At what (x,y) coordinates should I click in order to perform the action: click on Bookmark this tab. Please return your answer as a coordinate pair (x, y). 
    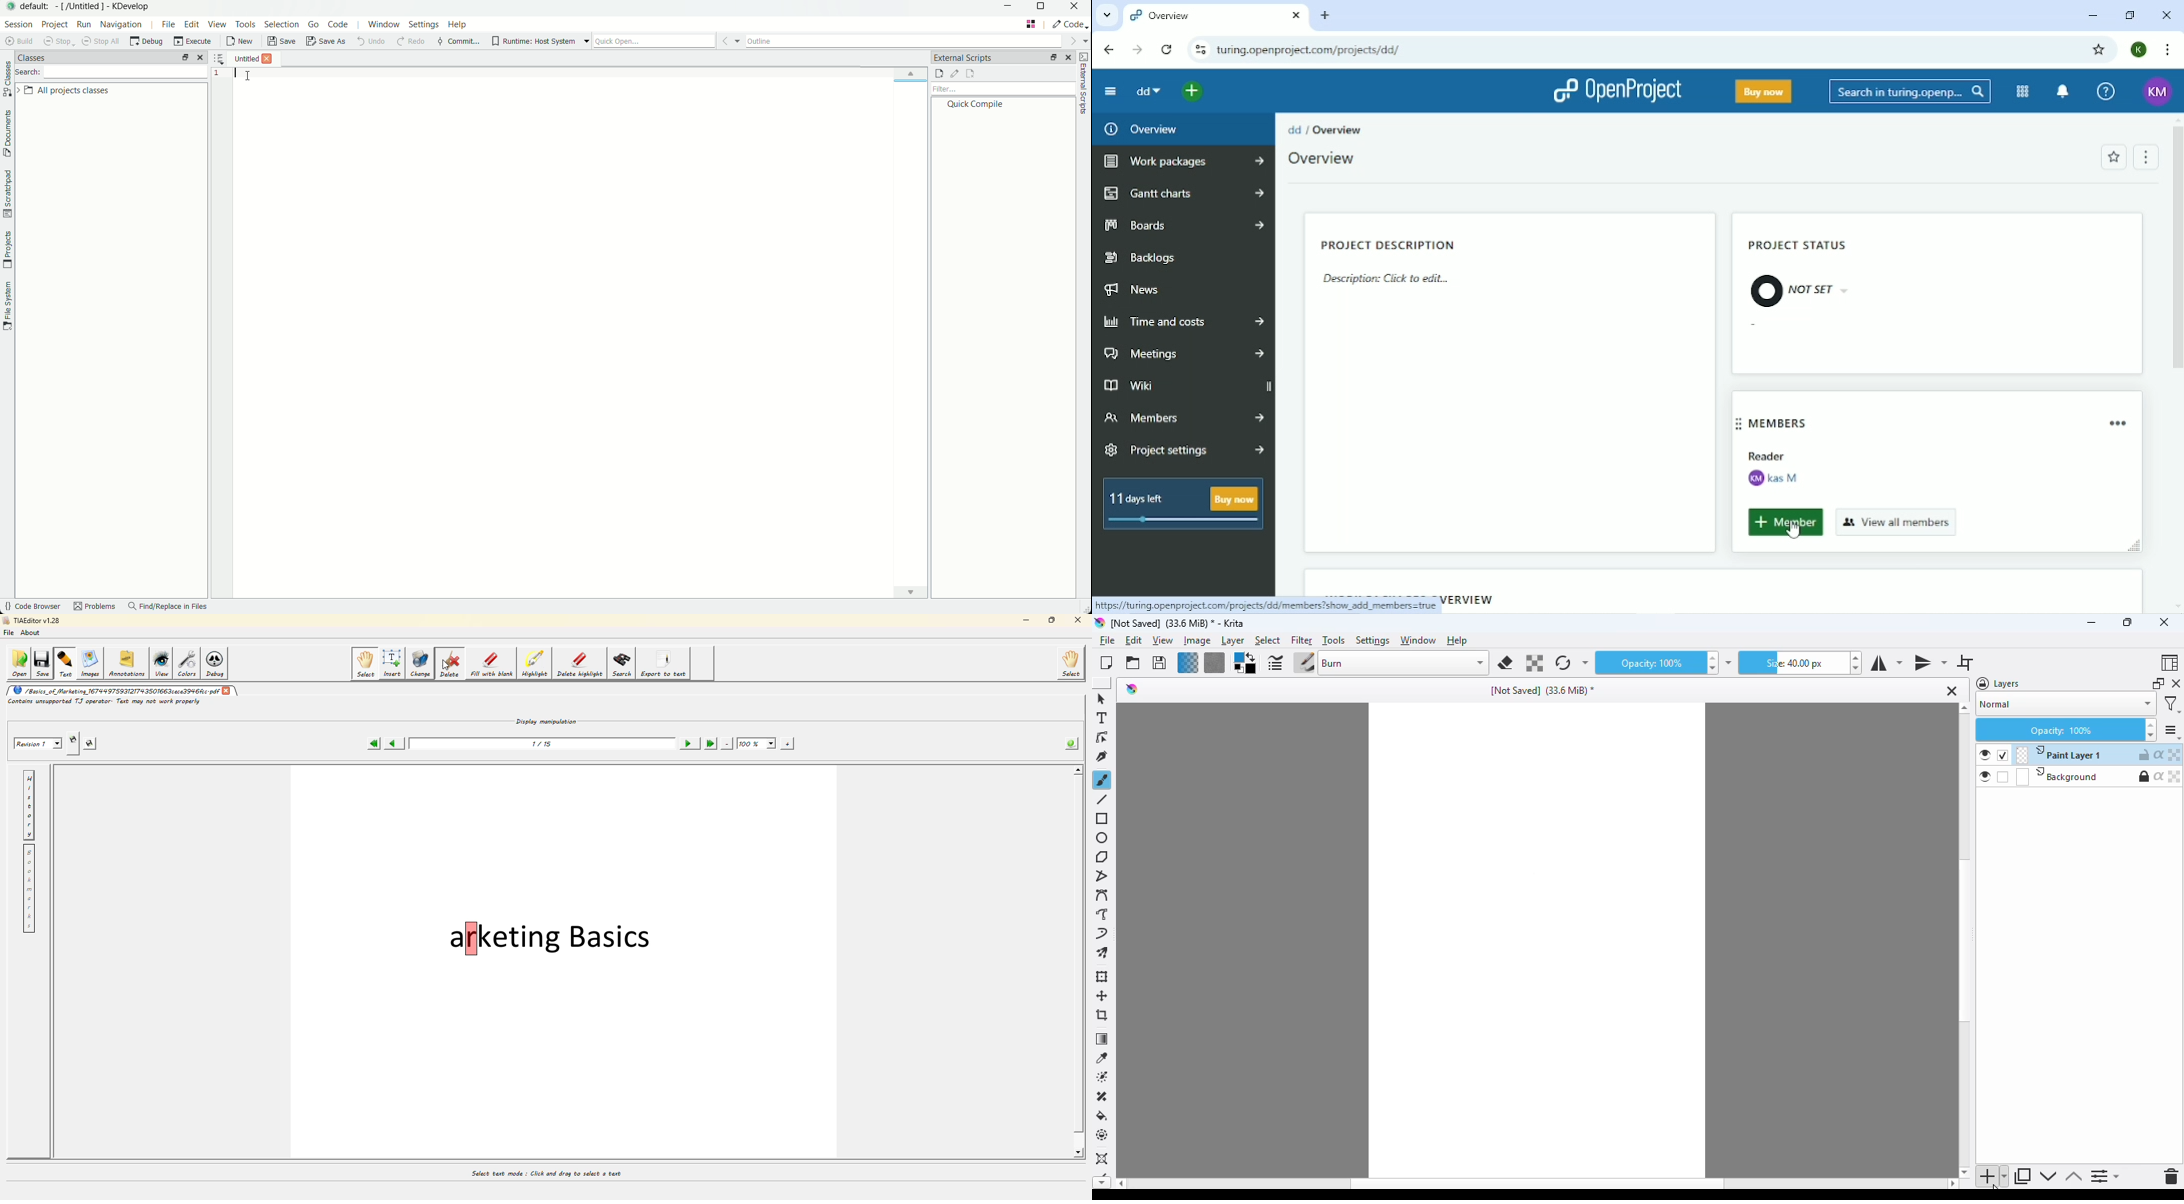
    Looking at the image, I should click on (2097, 48).